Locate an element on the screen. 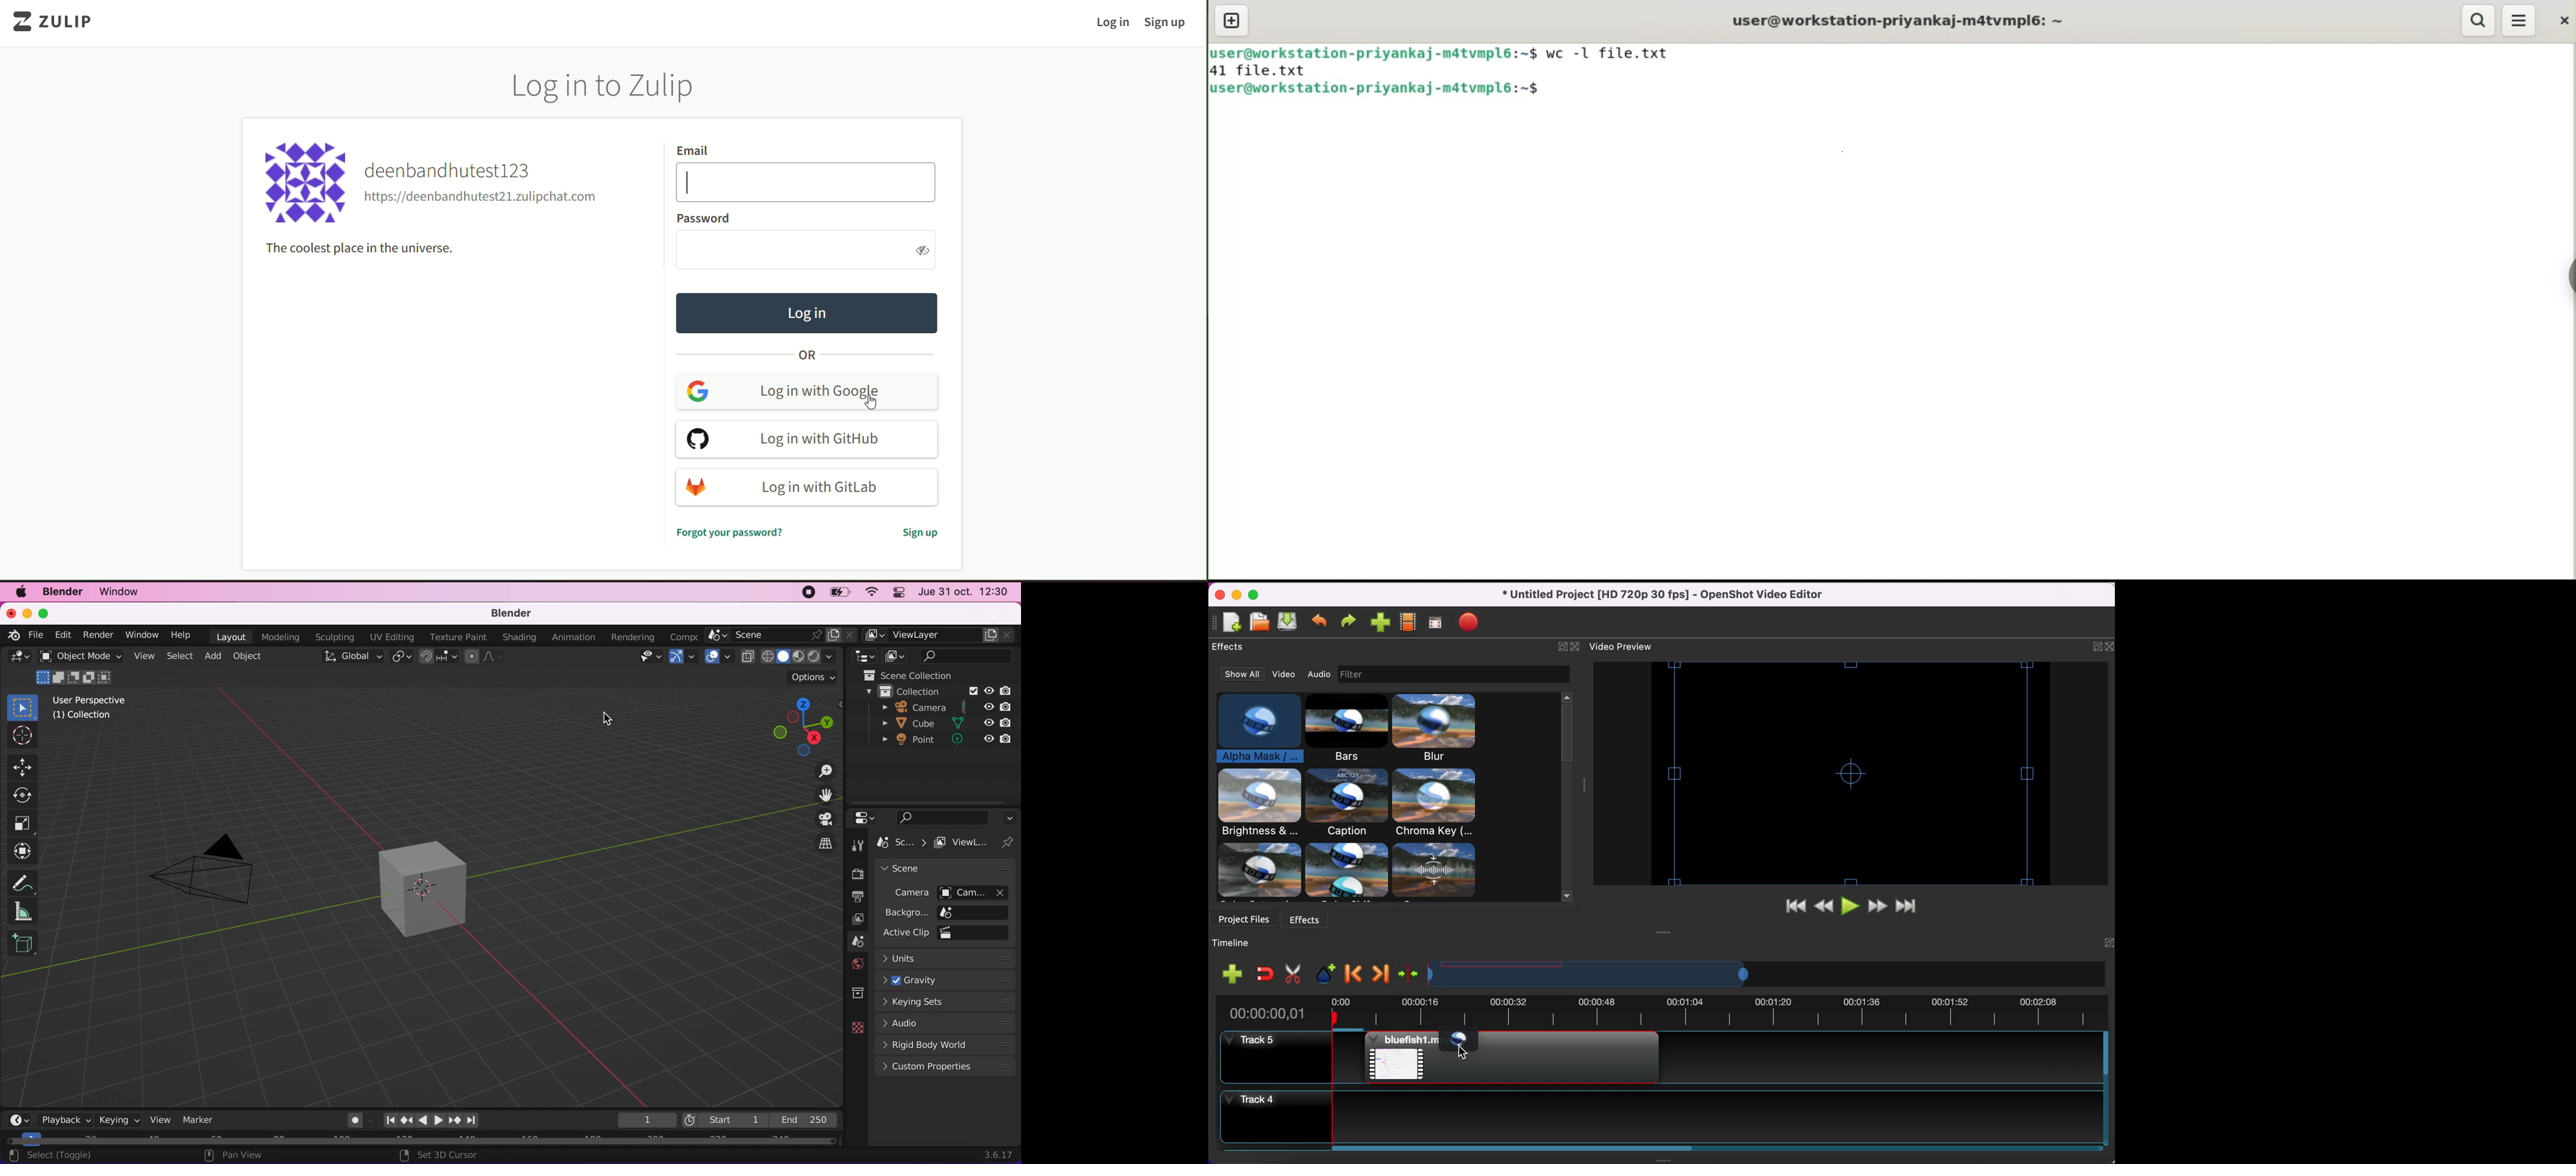 This screenshot has width=2576, height=1176. horizontal slider is located at coordinates (421, 1141).